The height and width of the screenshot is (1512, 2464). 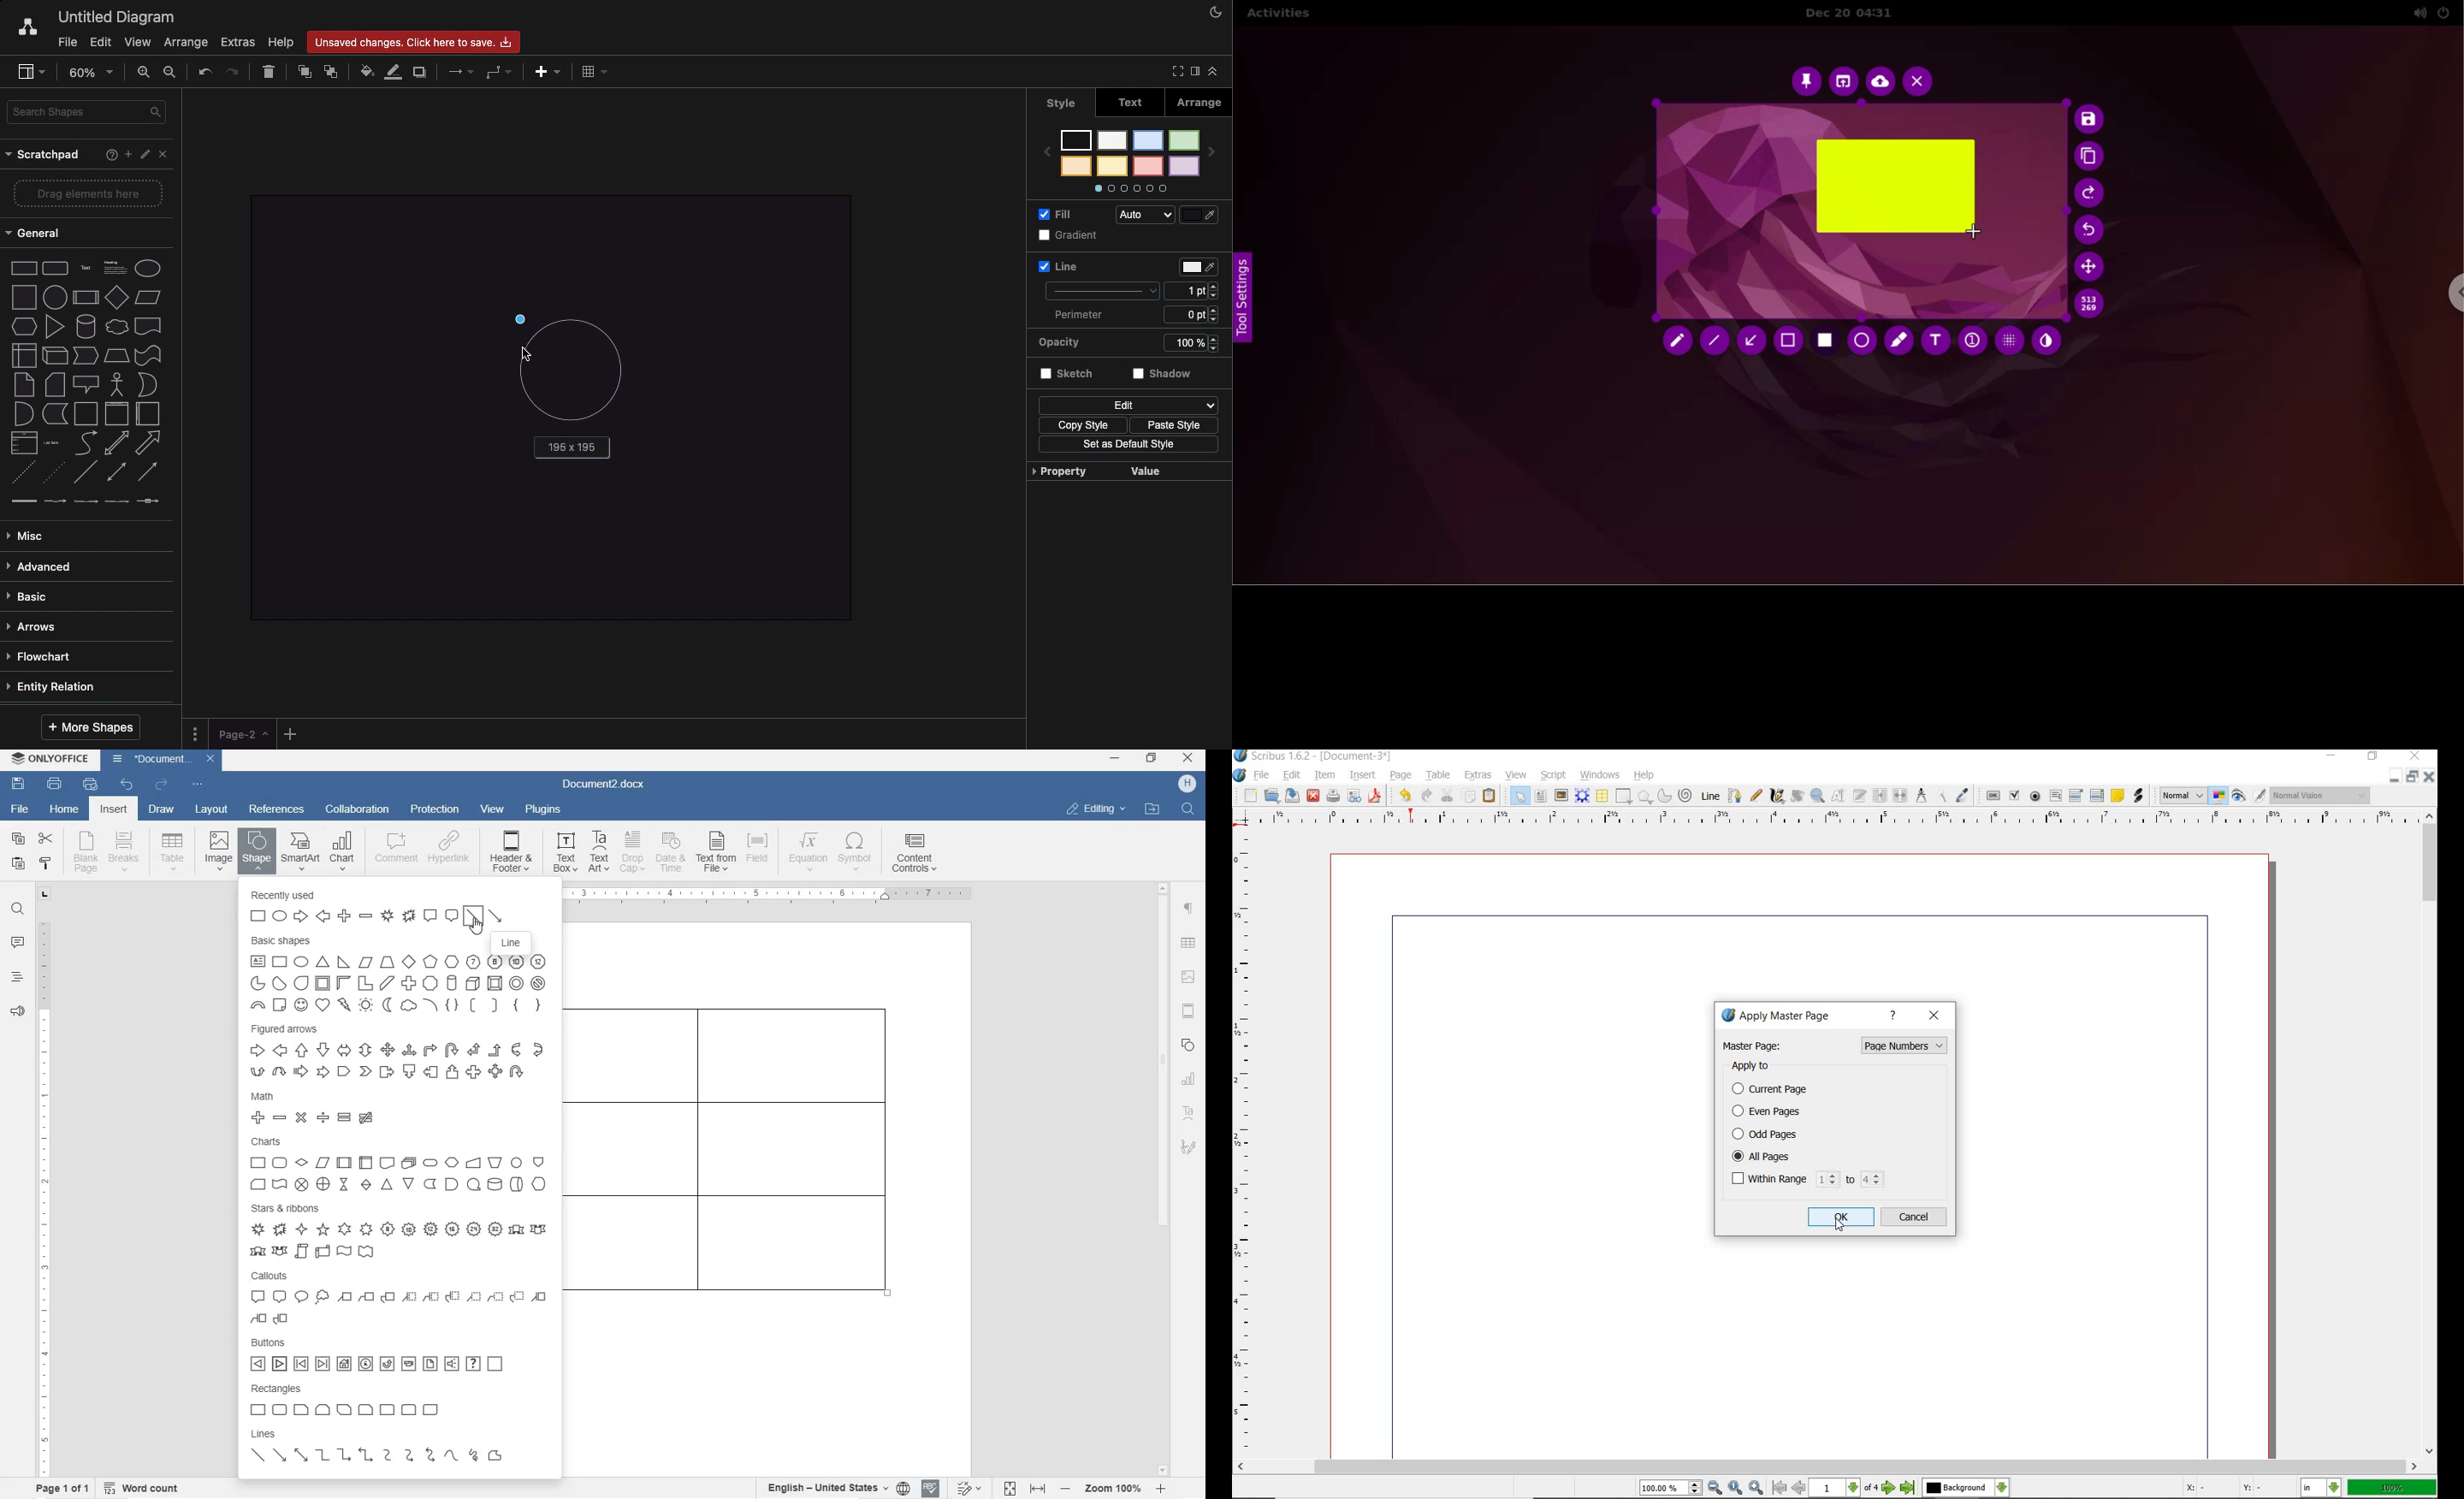 I want to click on even pages, so click(x=1770, y=1113).